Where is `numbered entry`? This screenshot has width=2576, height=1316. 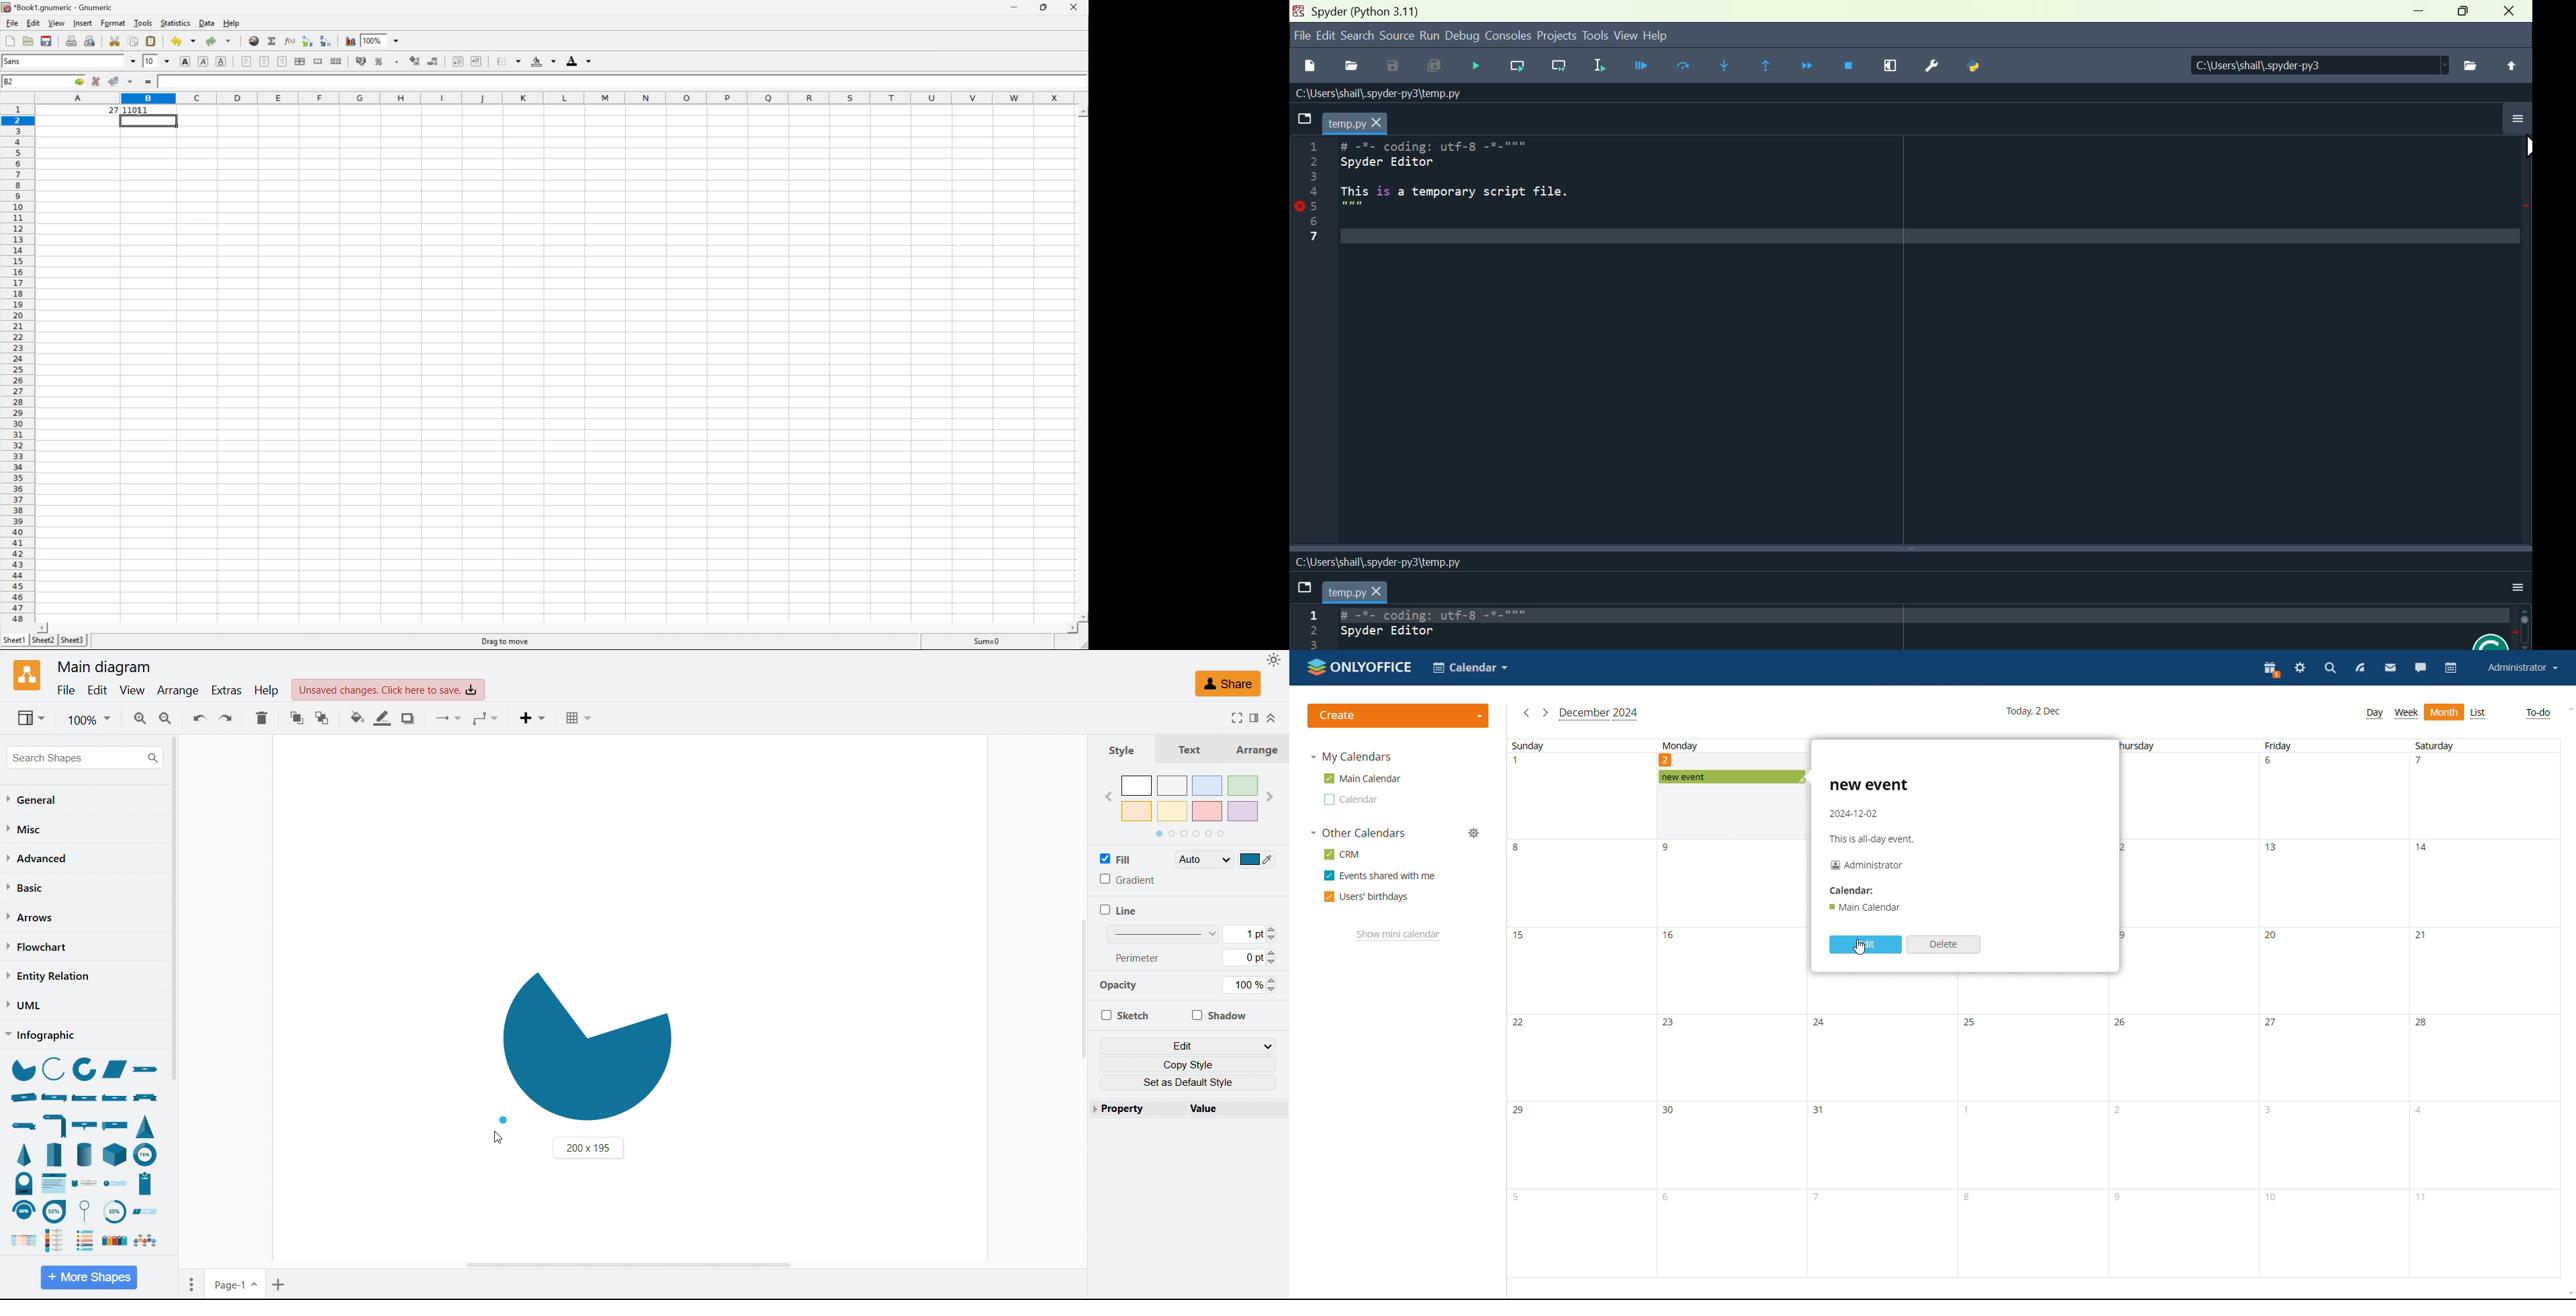
numbered entry is located at coordinates (116, 1184).